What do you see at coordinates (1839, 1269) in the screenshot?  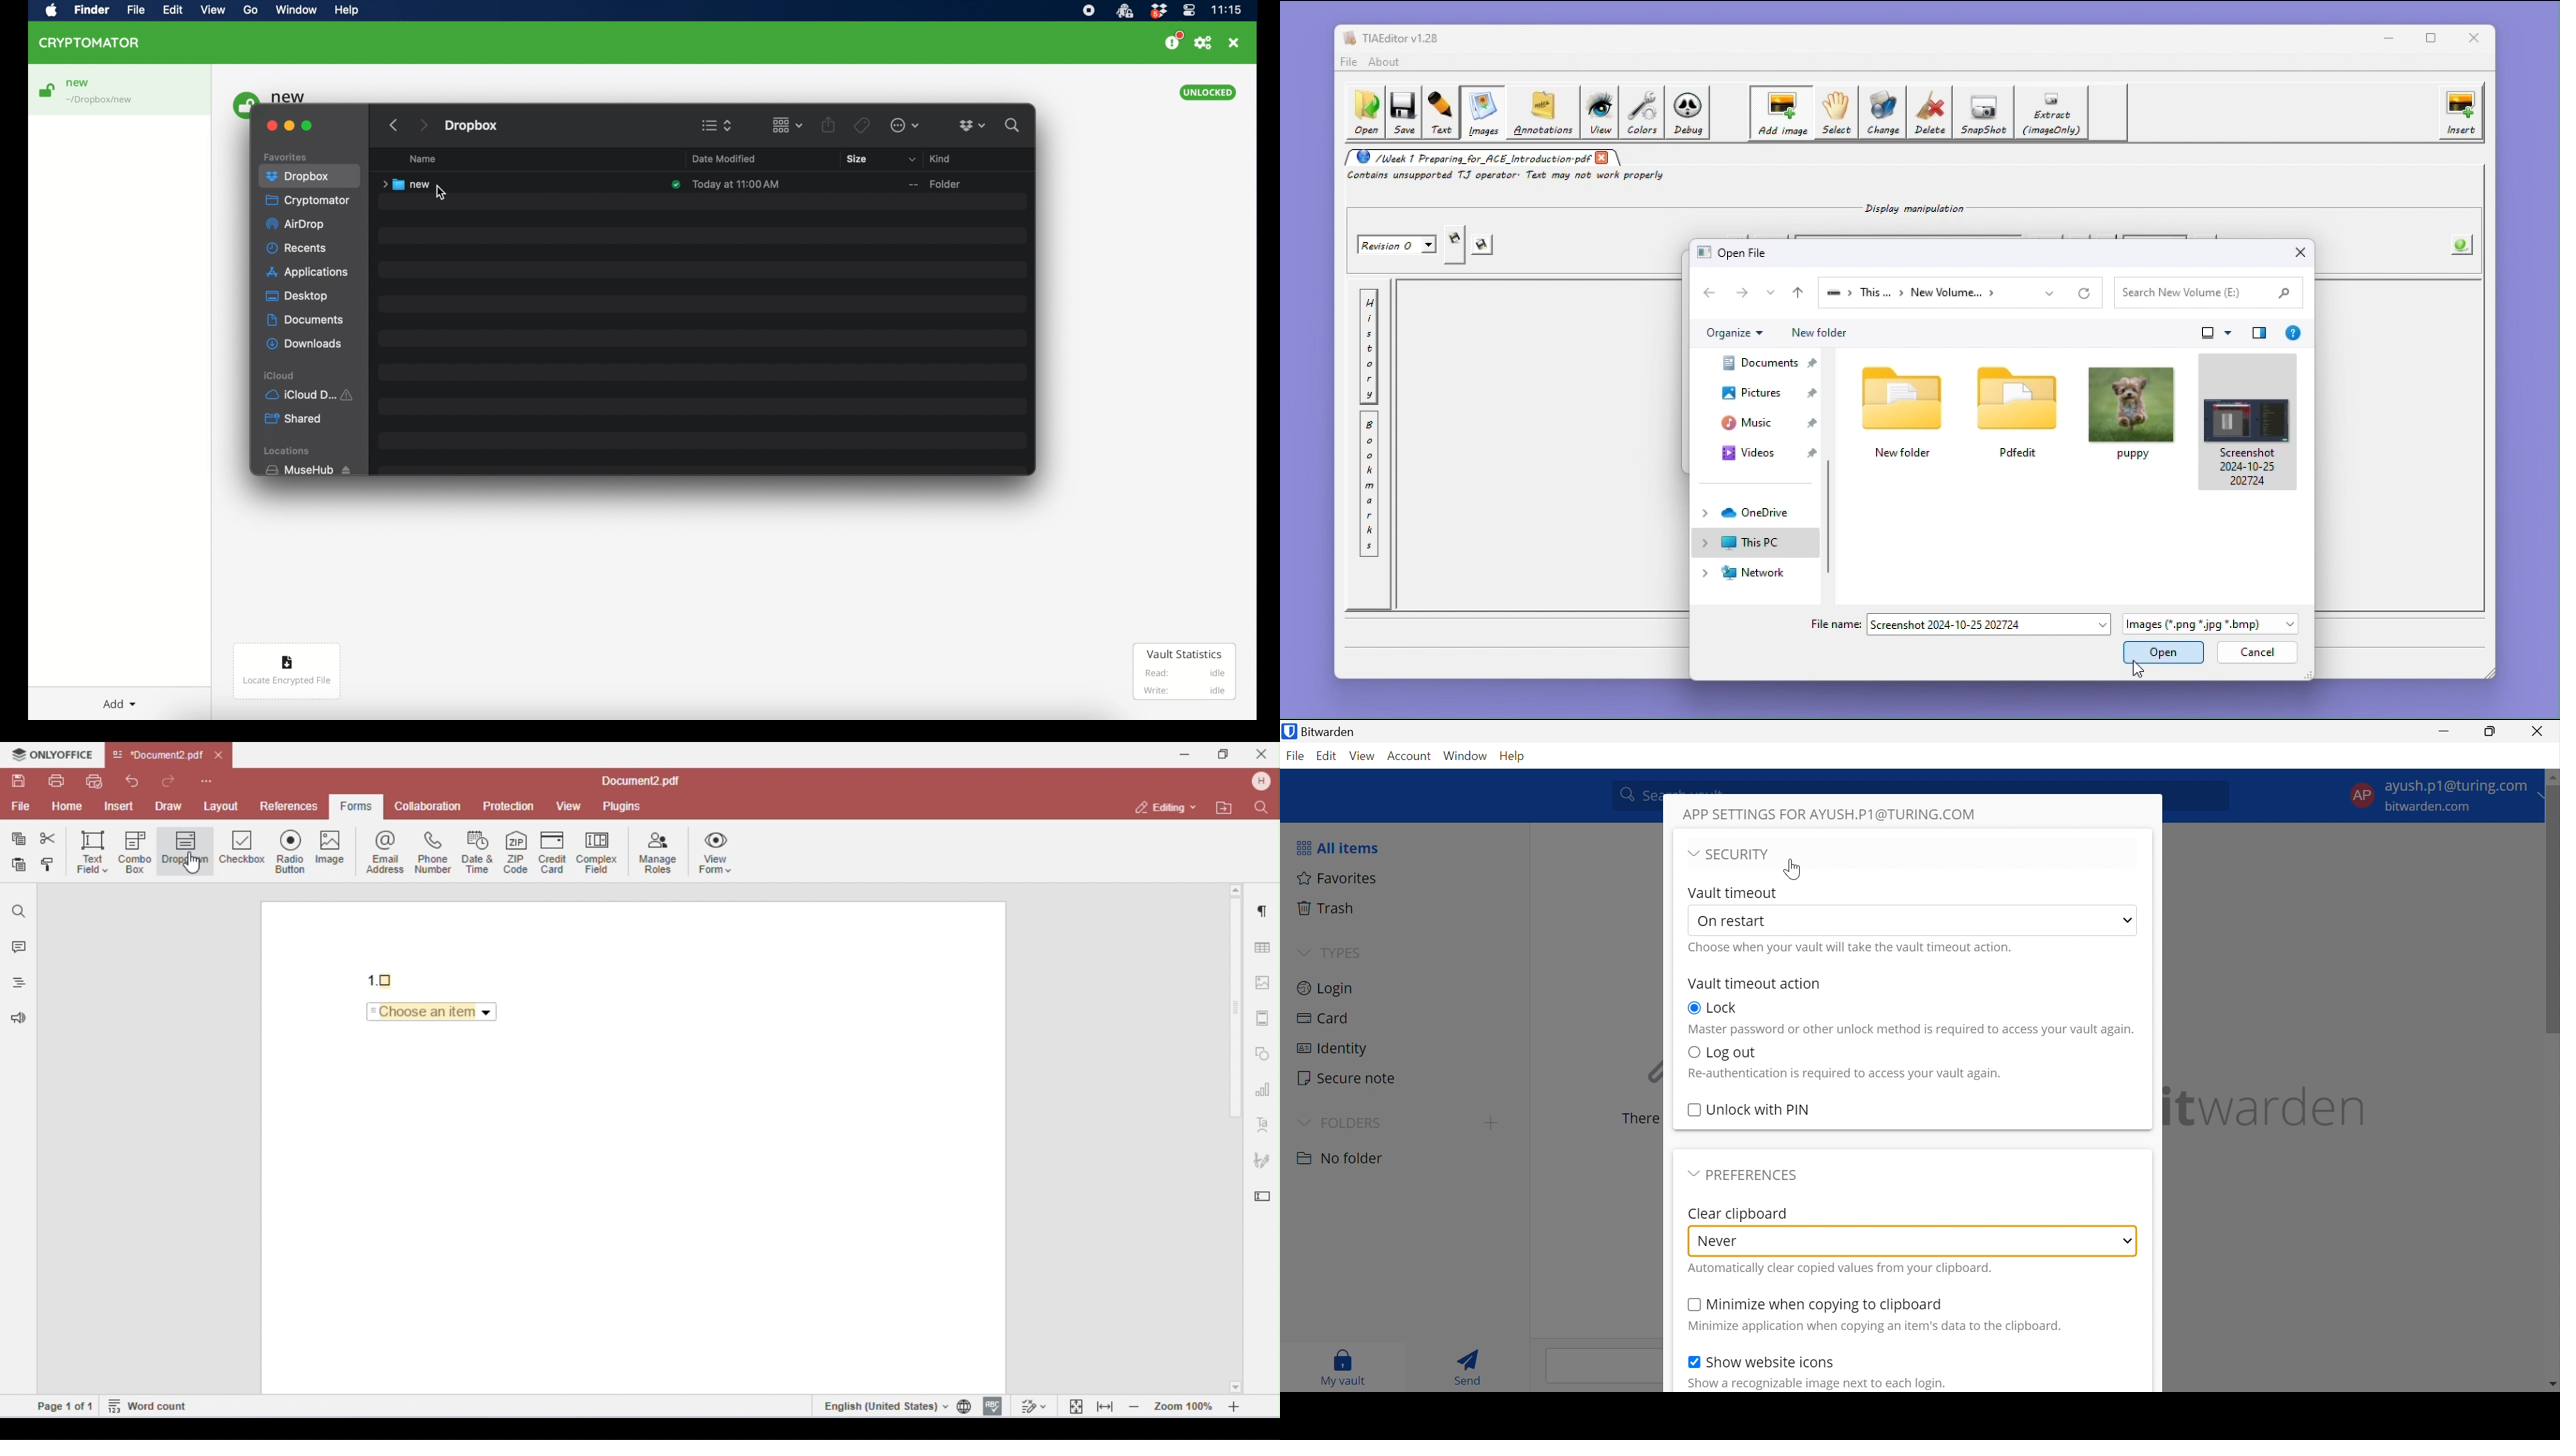 I see `Automatically clear copied values from your clipboard.` at bounding box center [1839, 1269].